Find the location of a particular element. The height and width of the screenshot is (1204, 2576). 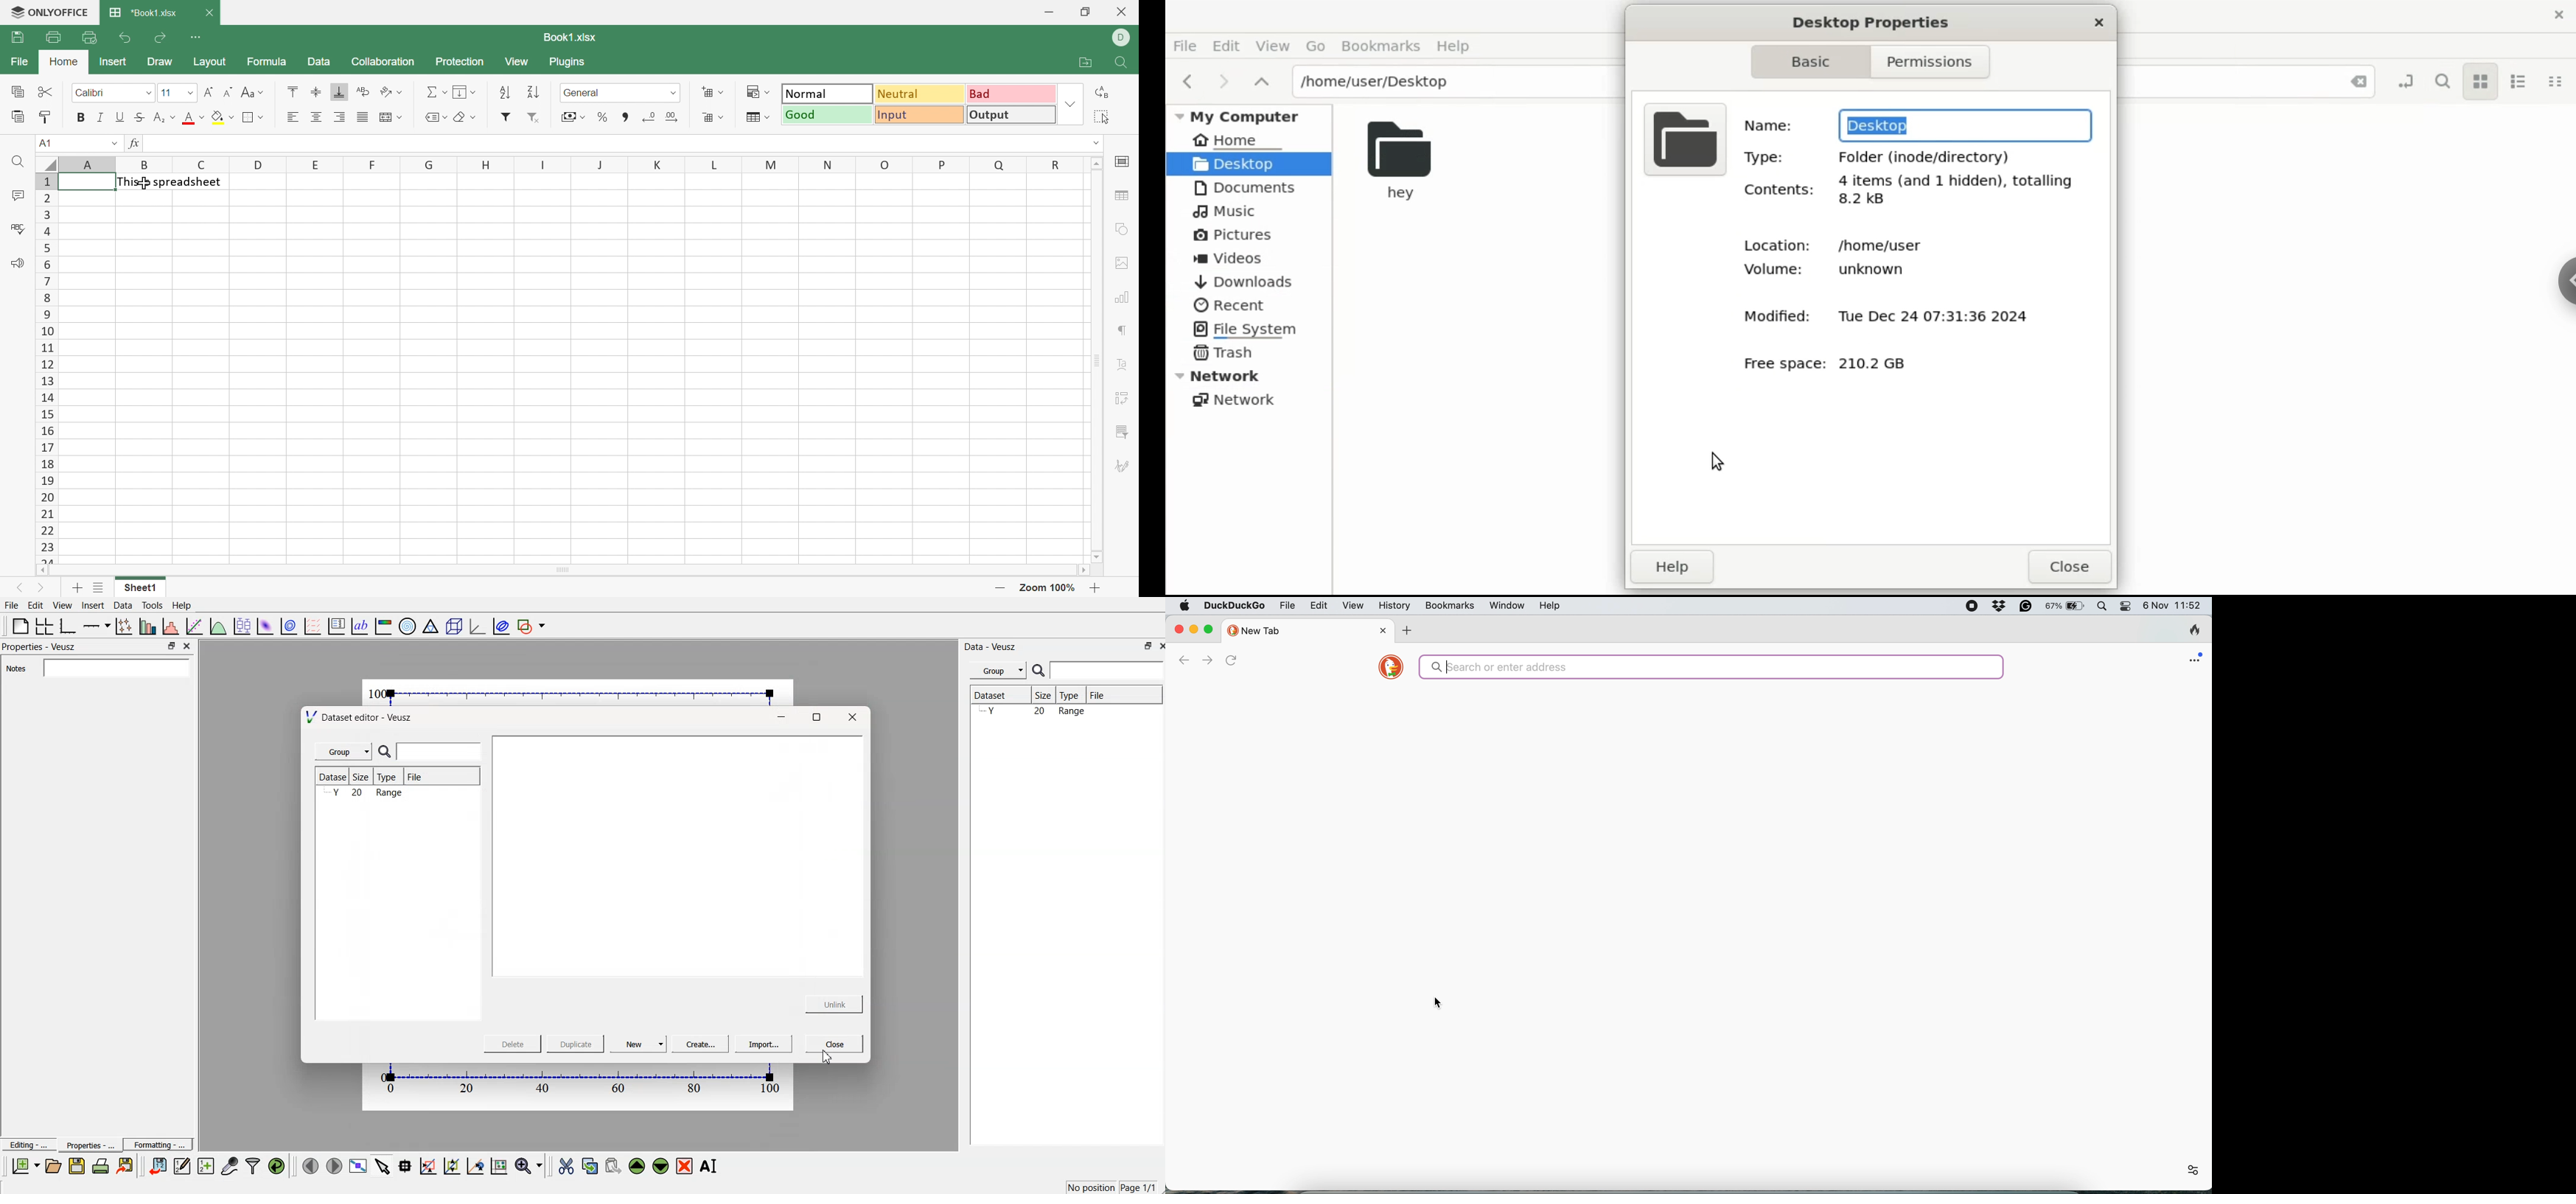

Print is located at coordinates (101, 1166).